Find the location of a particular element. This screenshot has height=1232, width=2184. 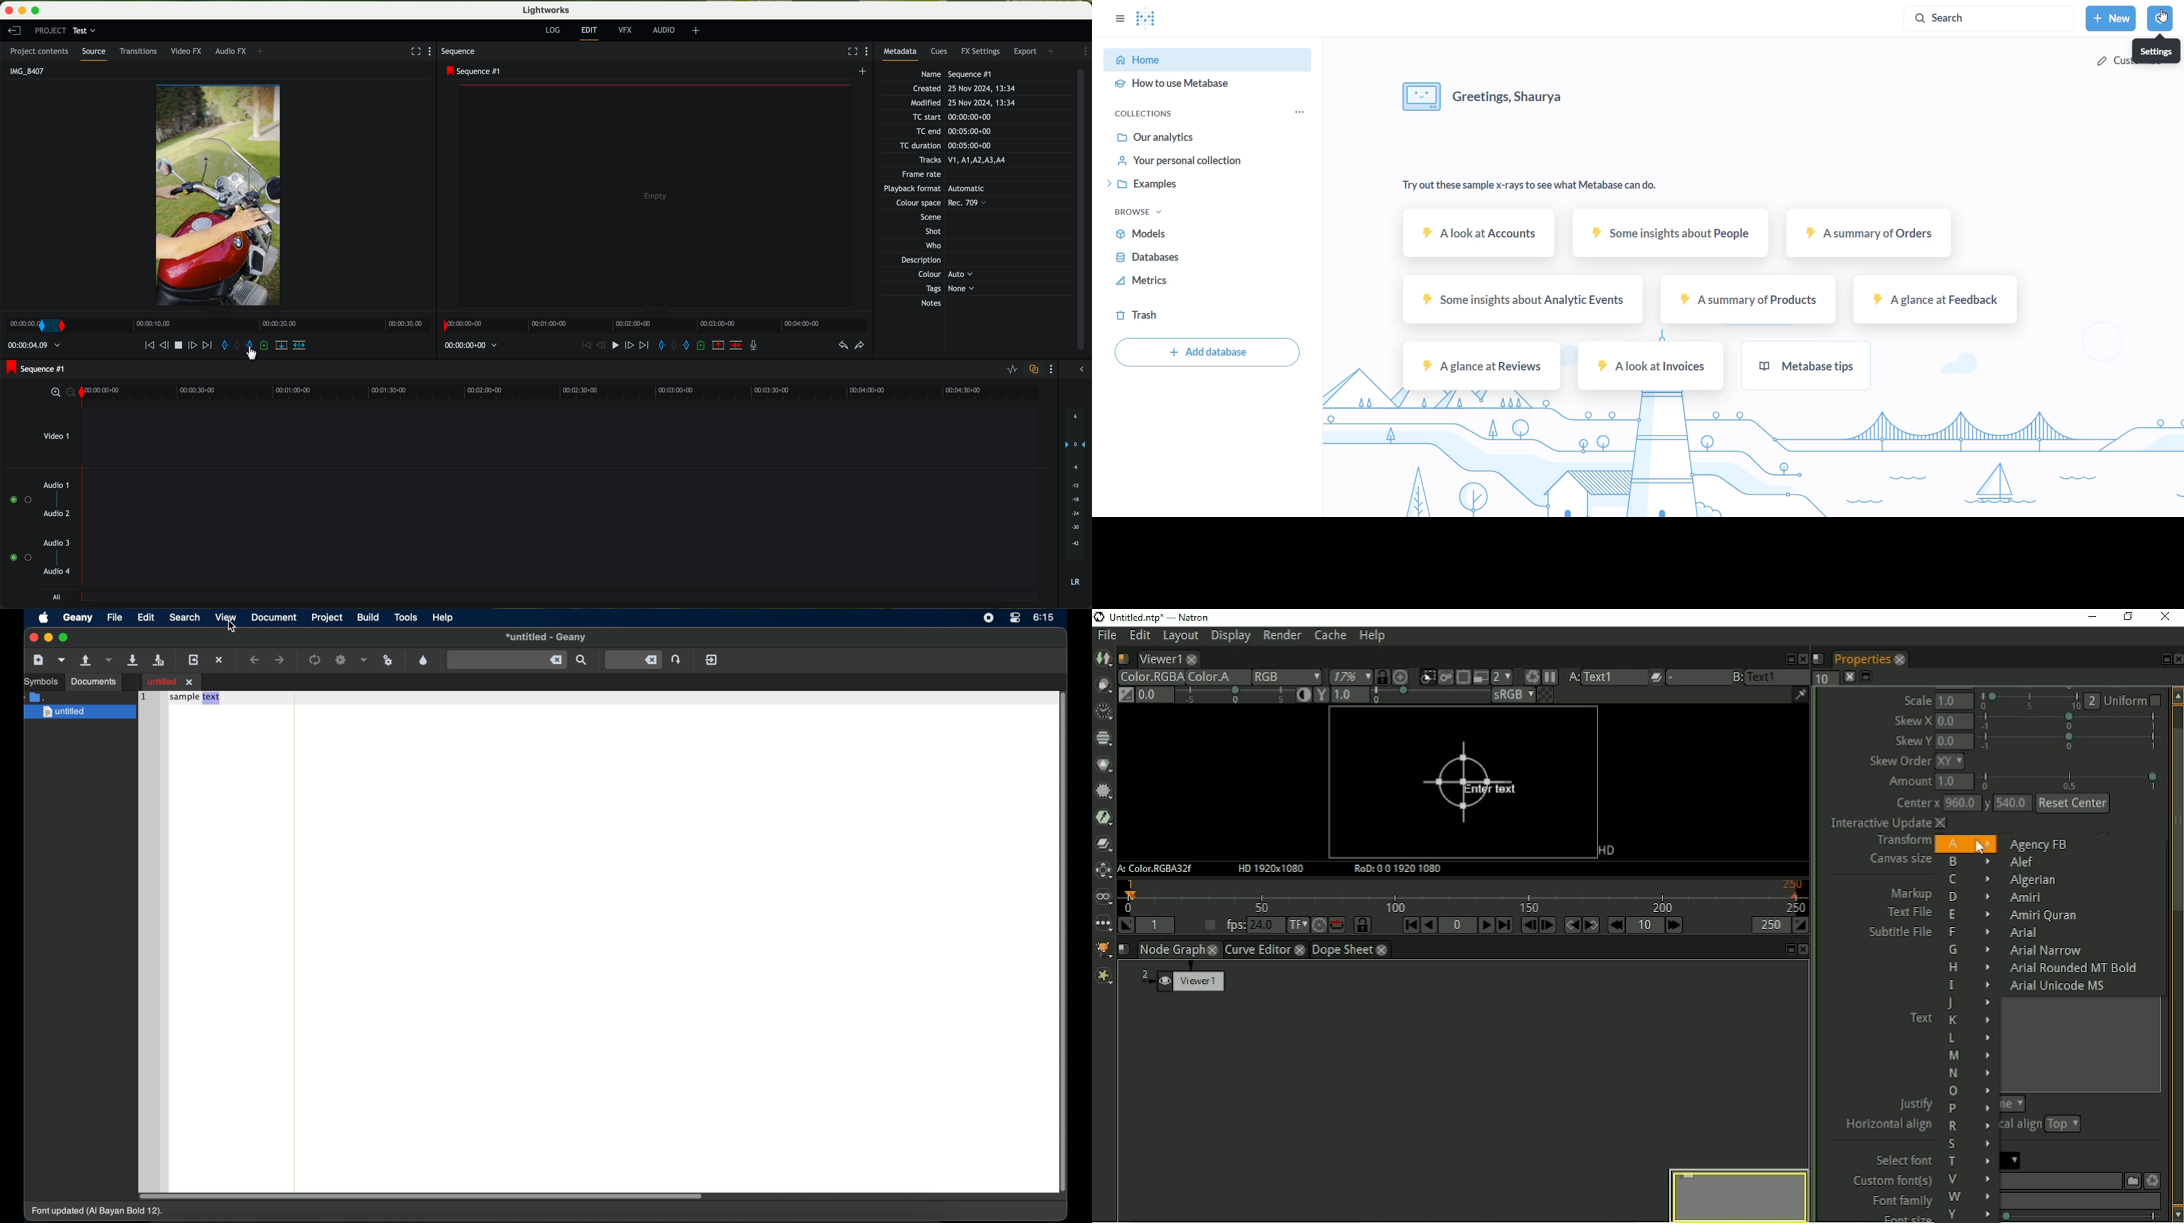

our analytics is located at coordinates (1186, 136).